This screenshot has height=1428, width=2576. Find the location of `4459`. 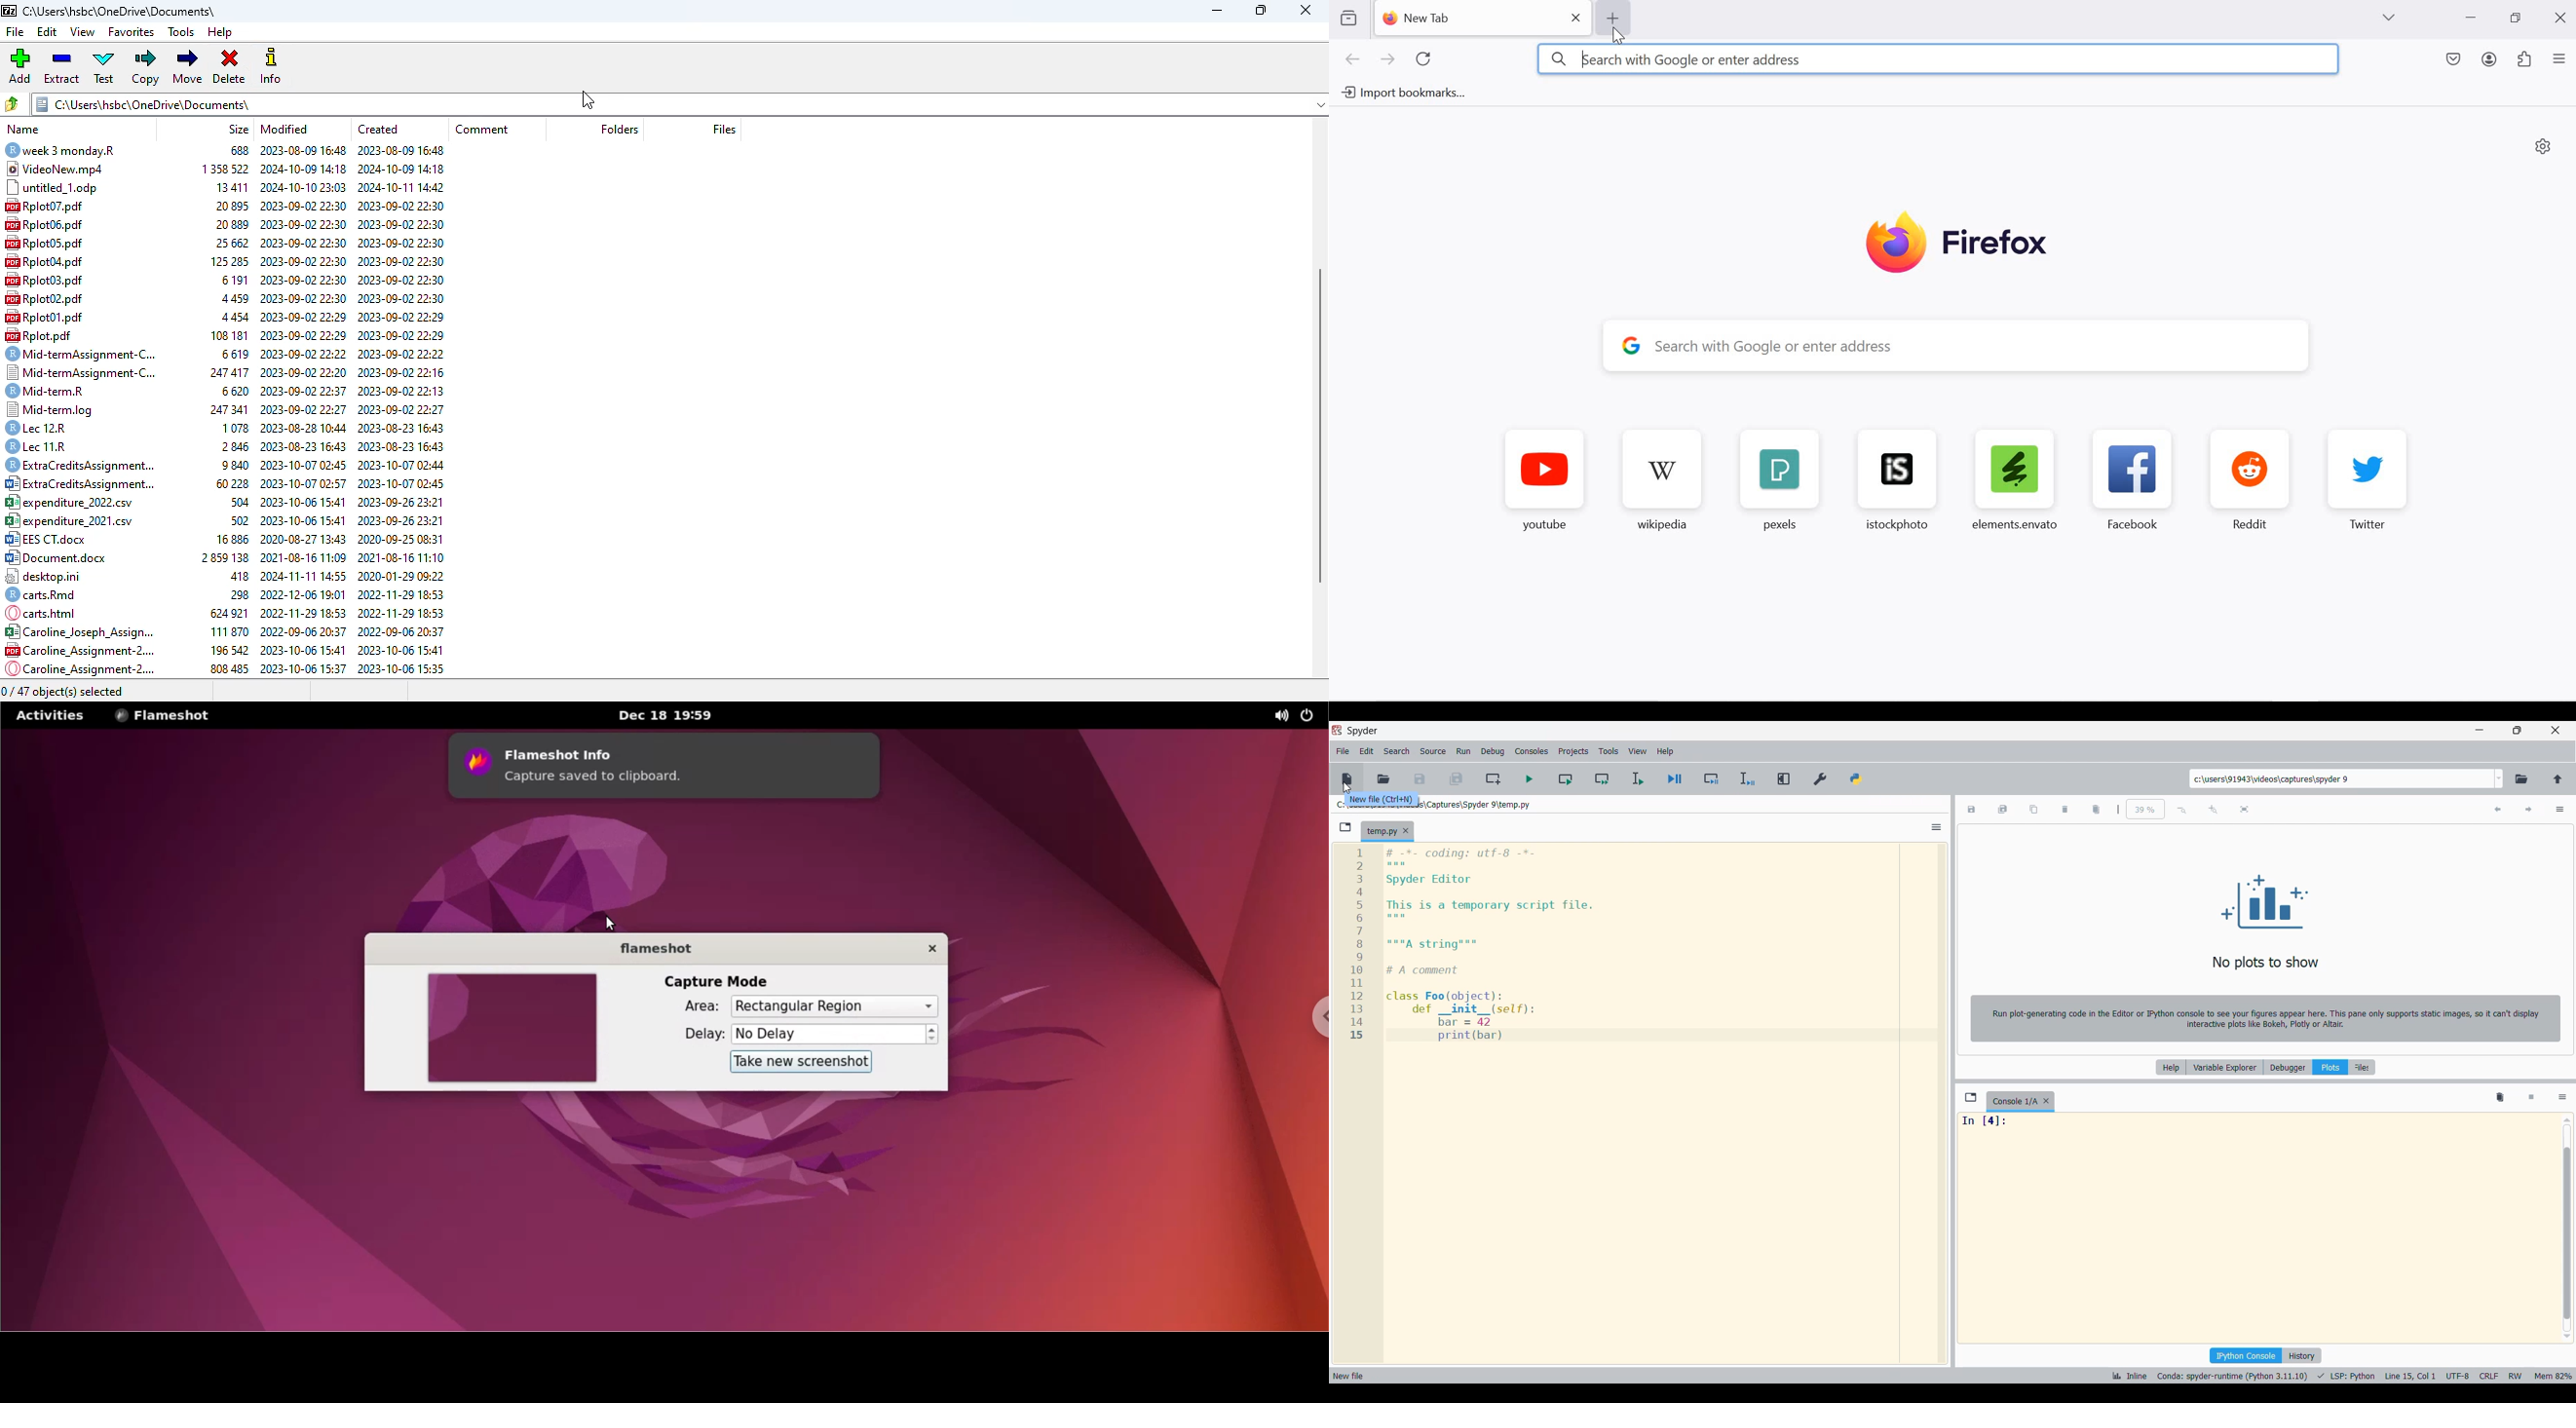

4459 is located at coordinates (231, 299).